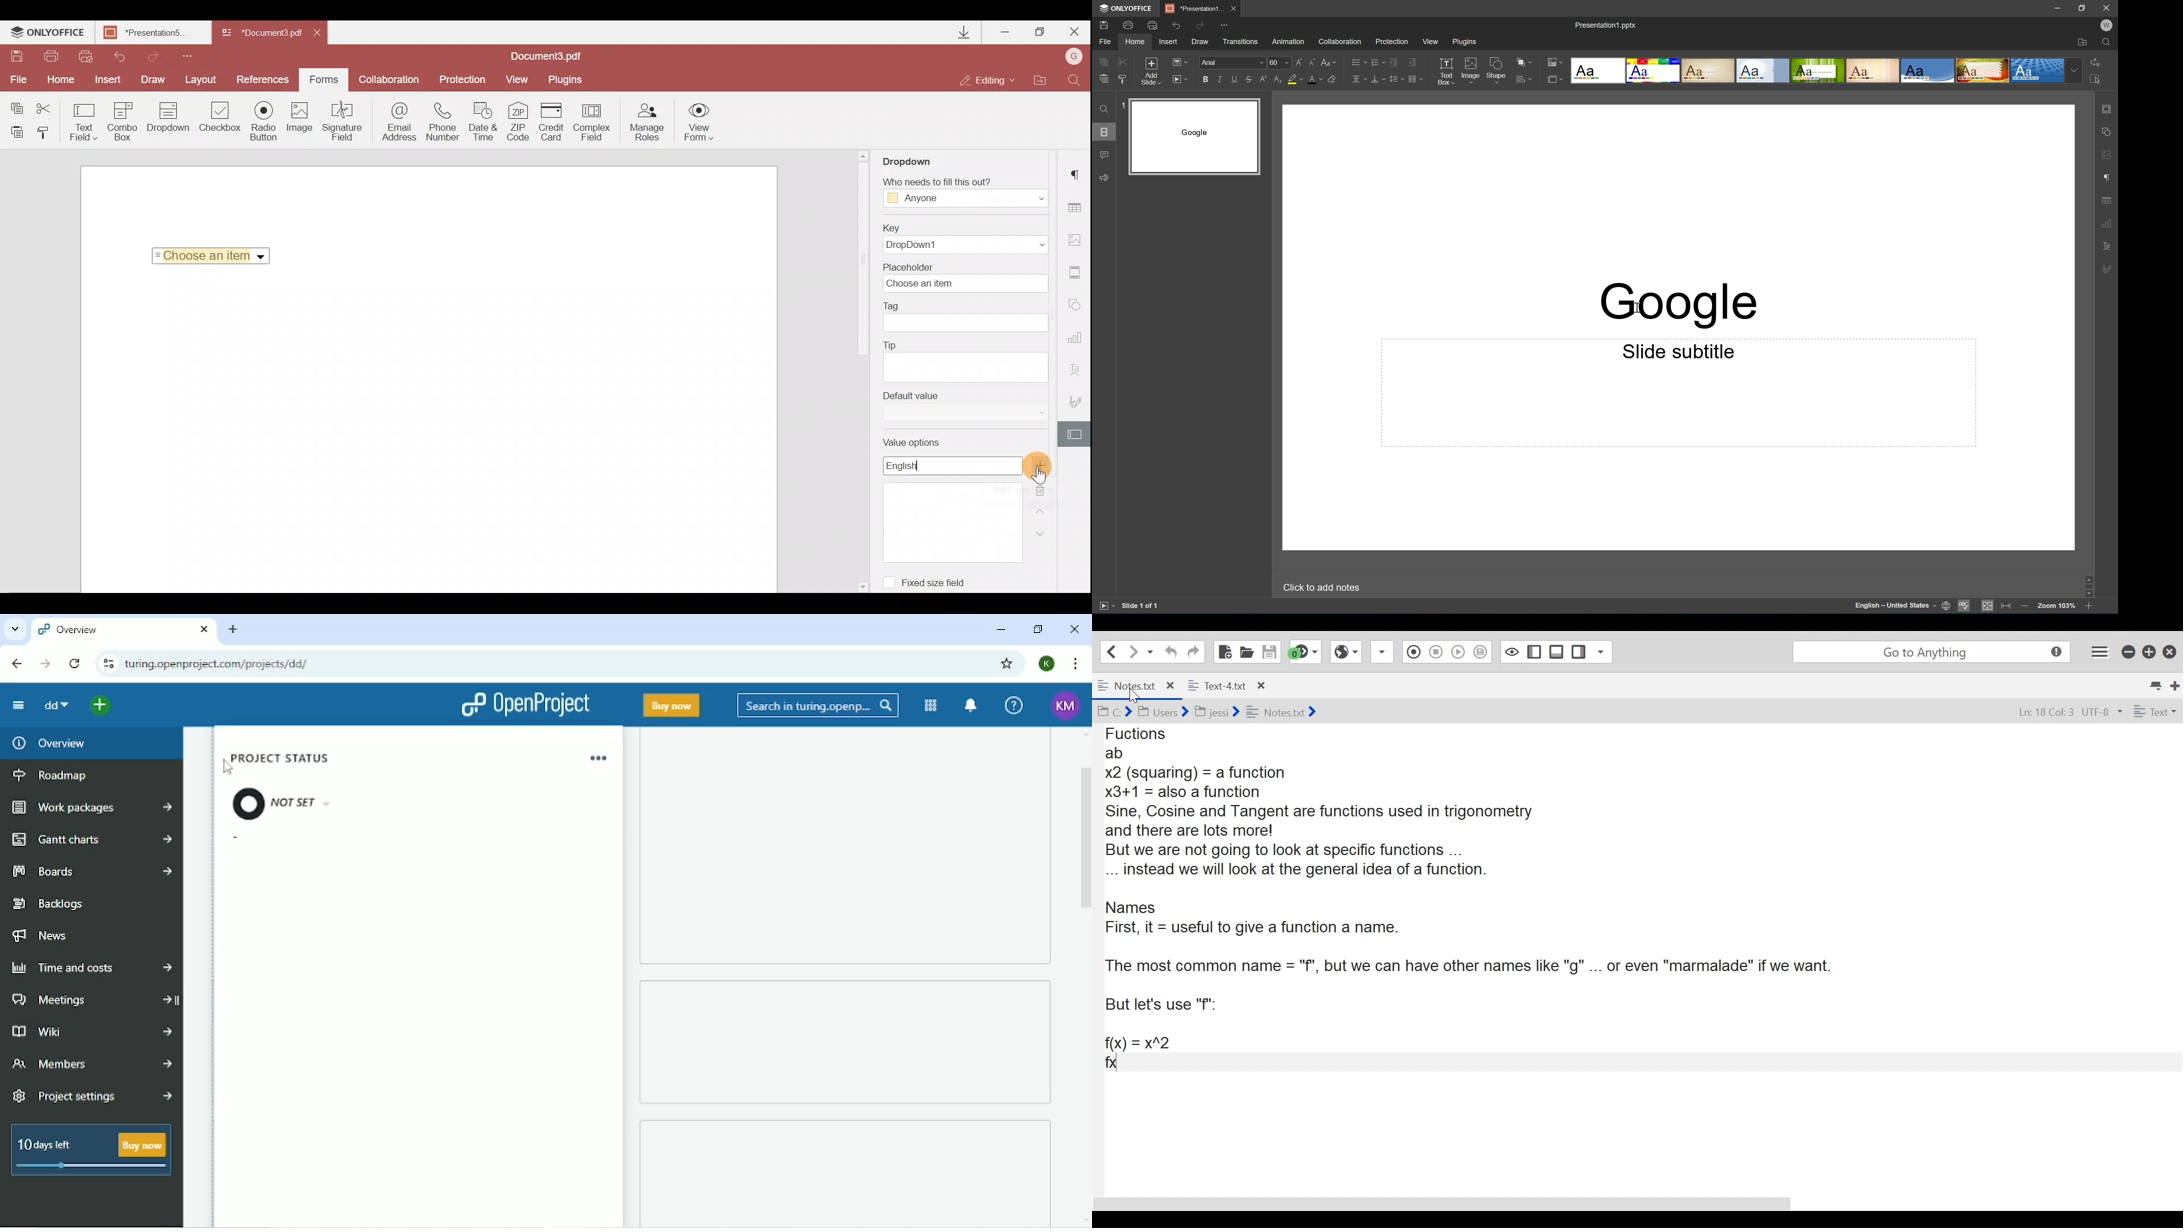 The height and width of the screenshot is (1232, 2184). What do you see at coordinates (1470, 70) in the screenshot?
I see `Image` at bounding box center [1470, 70].